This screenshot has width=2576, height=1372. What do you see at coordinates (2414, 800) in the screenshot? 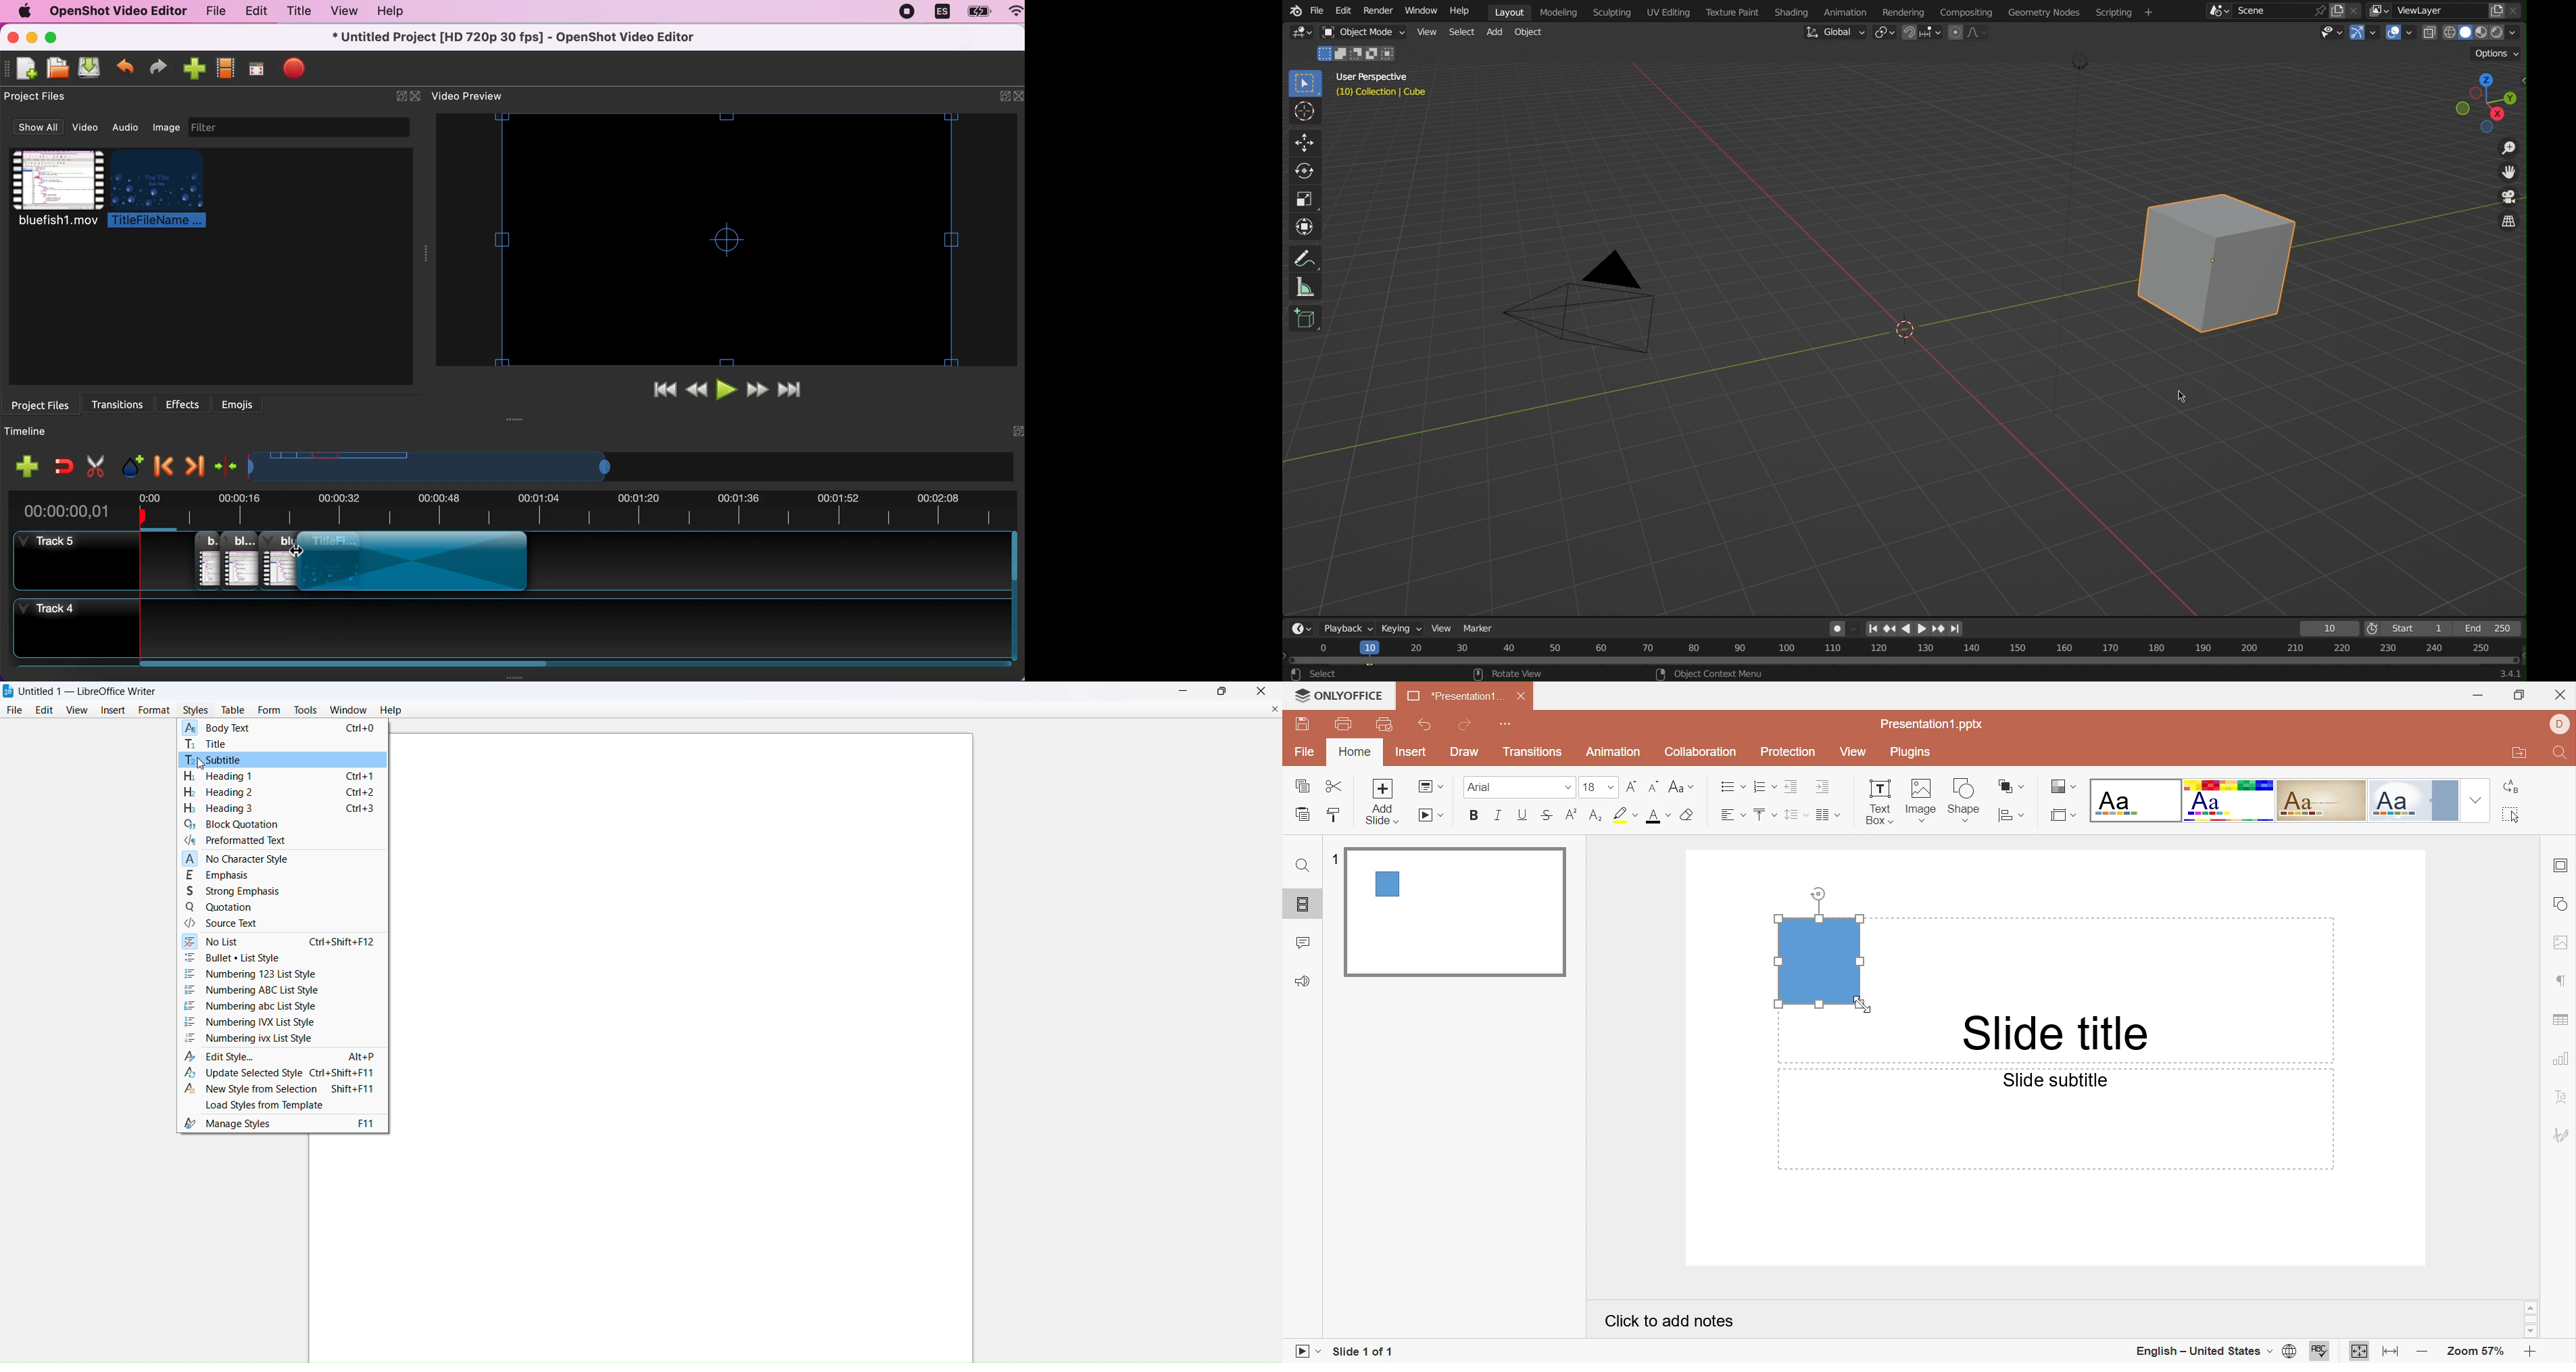
I see `Official` at bounding box center [2414, 800].